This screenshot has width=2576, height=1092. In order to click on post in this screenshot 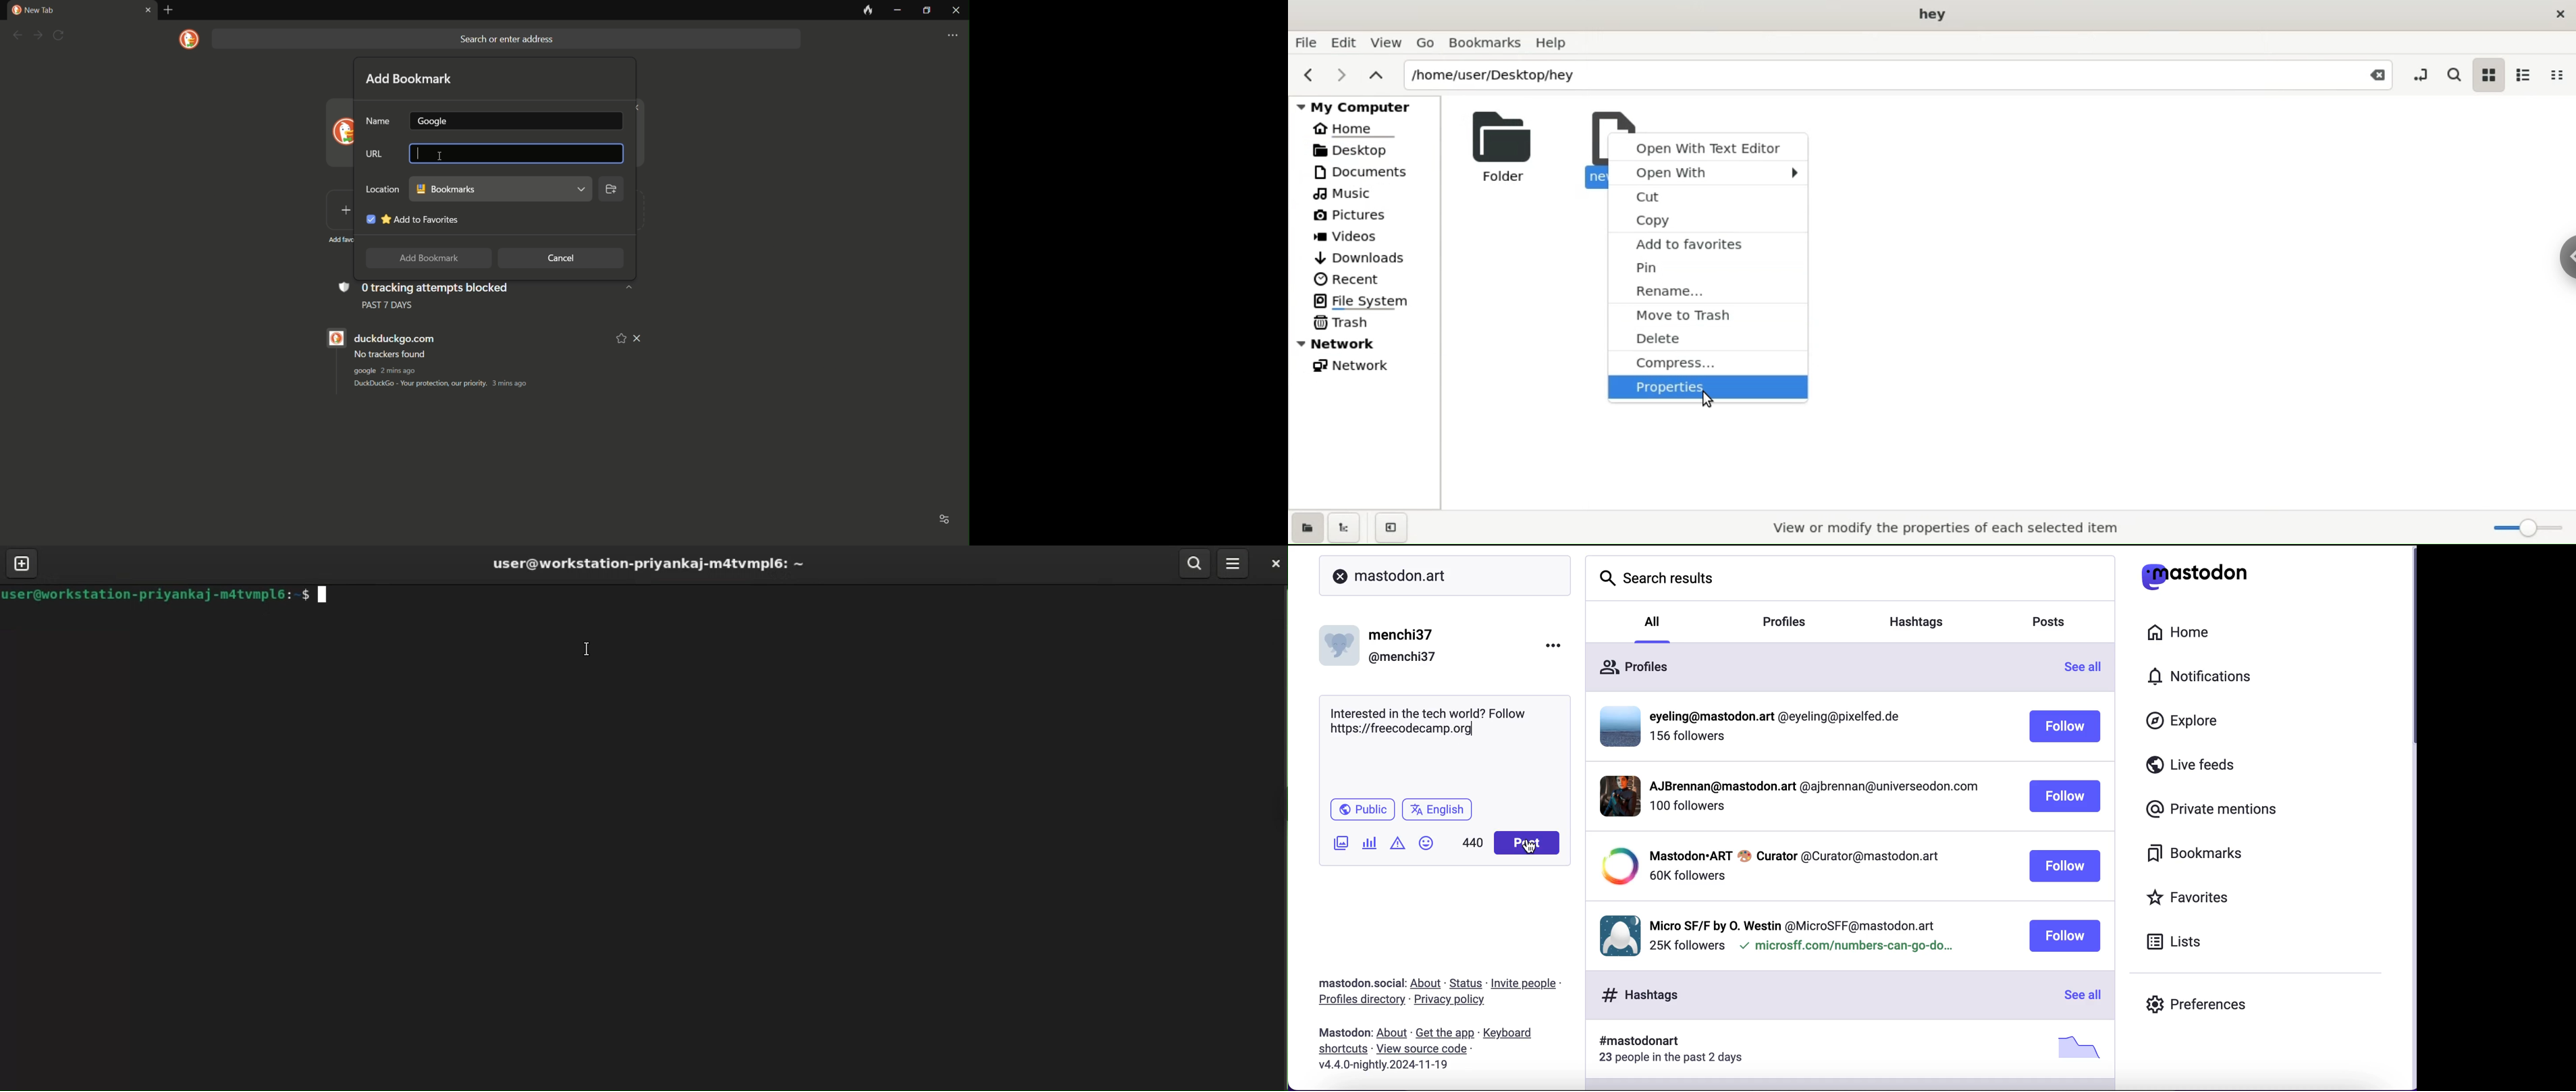, I will do `click(1526, 843)`.